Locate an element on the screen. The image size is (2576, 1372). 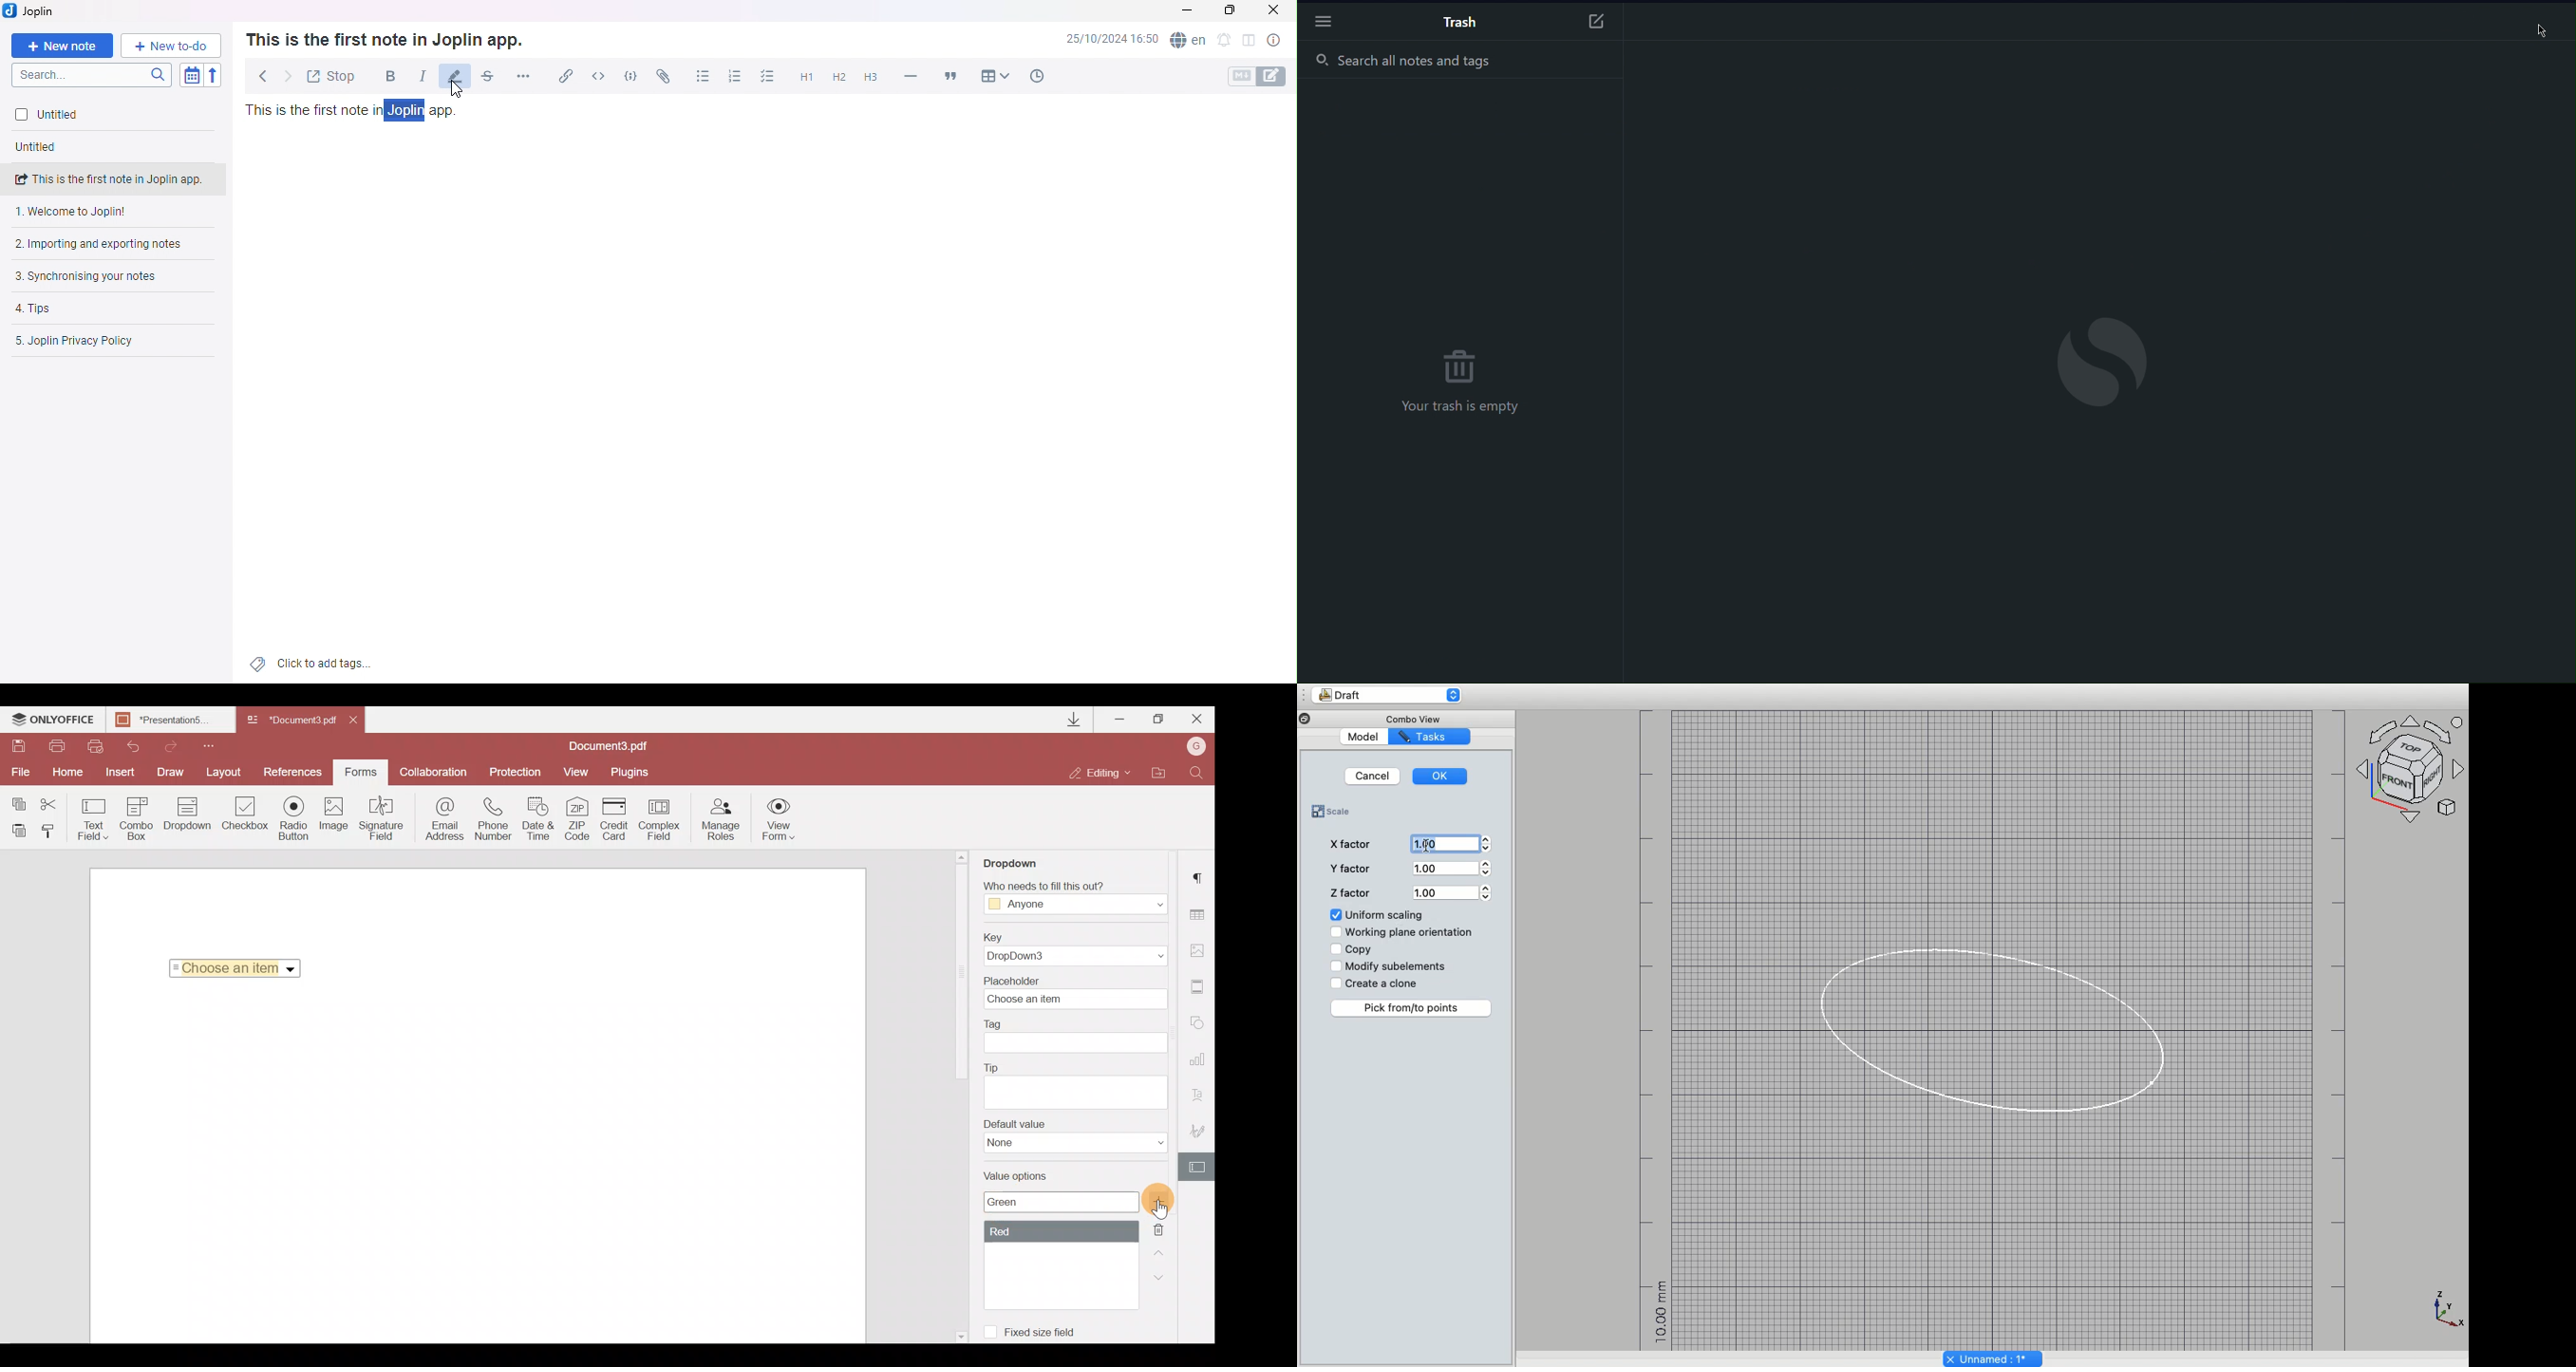
Joplin privacy policy is located at coordinates (103, 341).